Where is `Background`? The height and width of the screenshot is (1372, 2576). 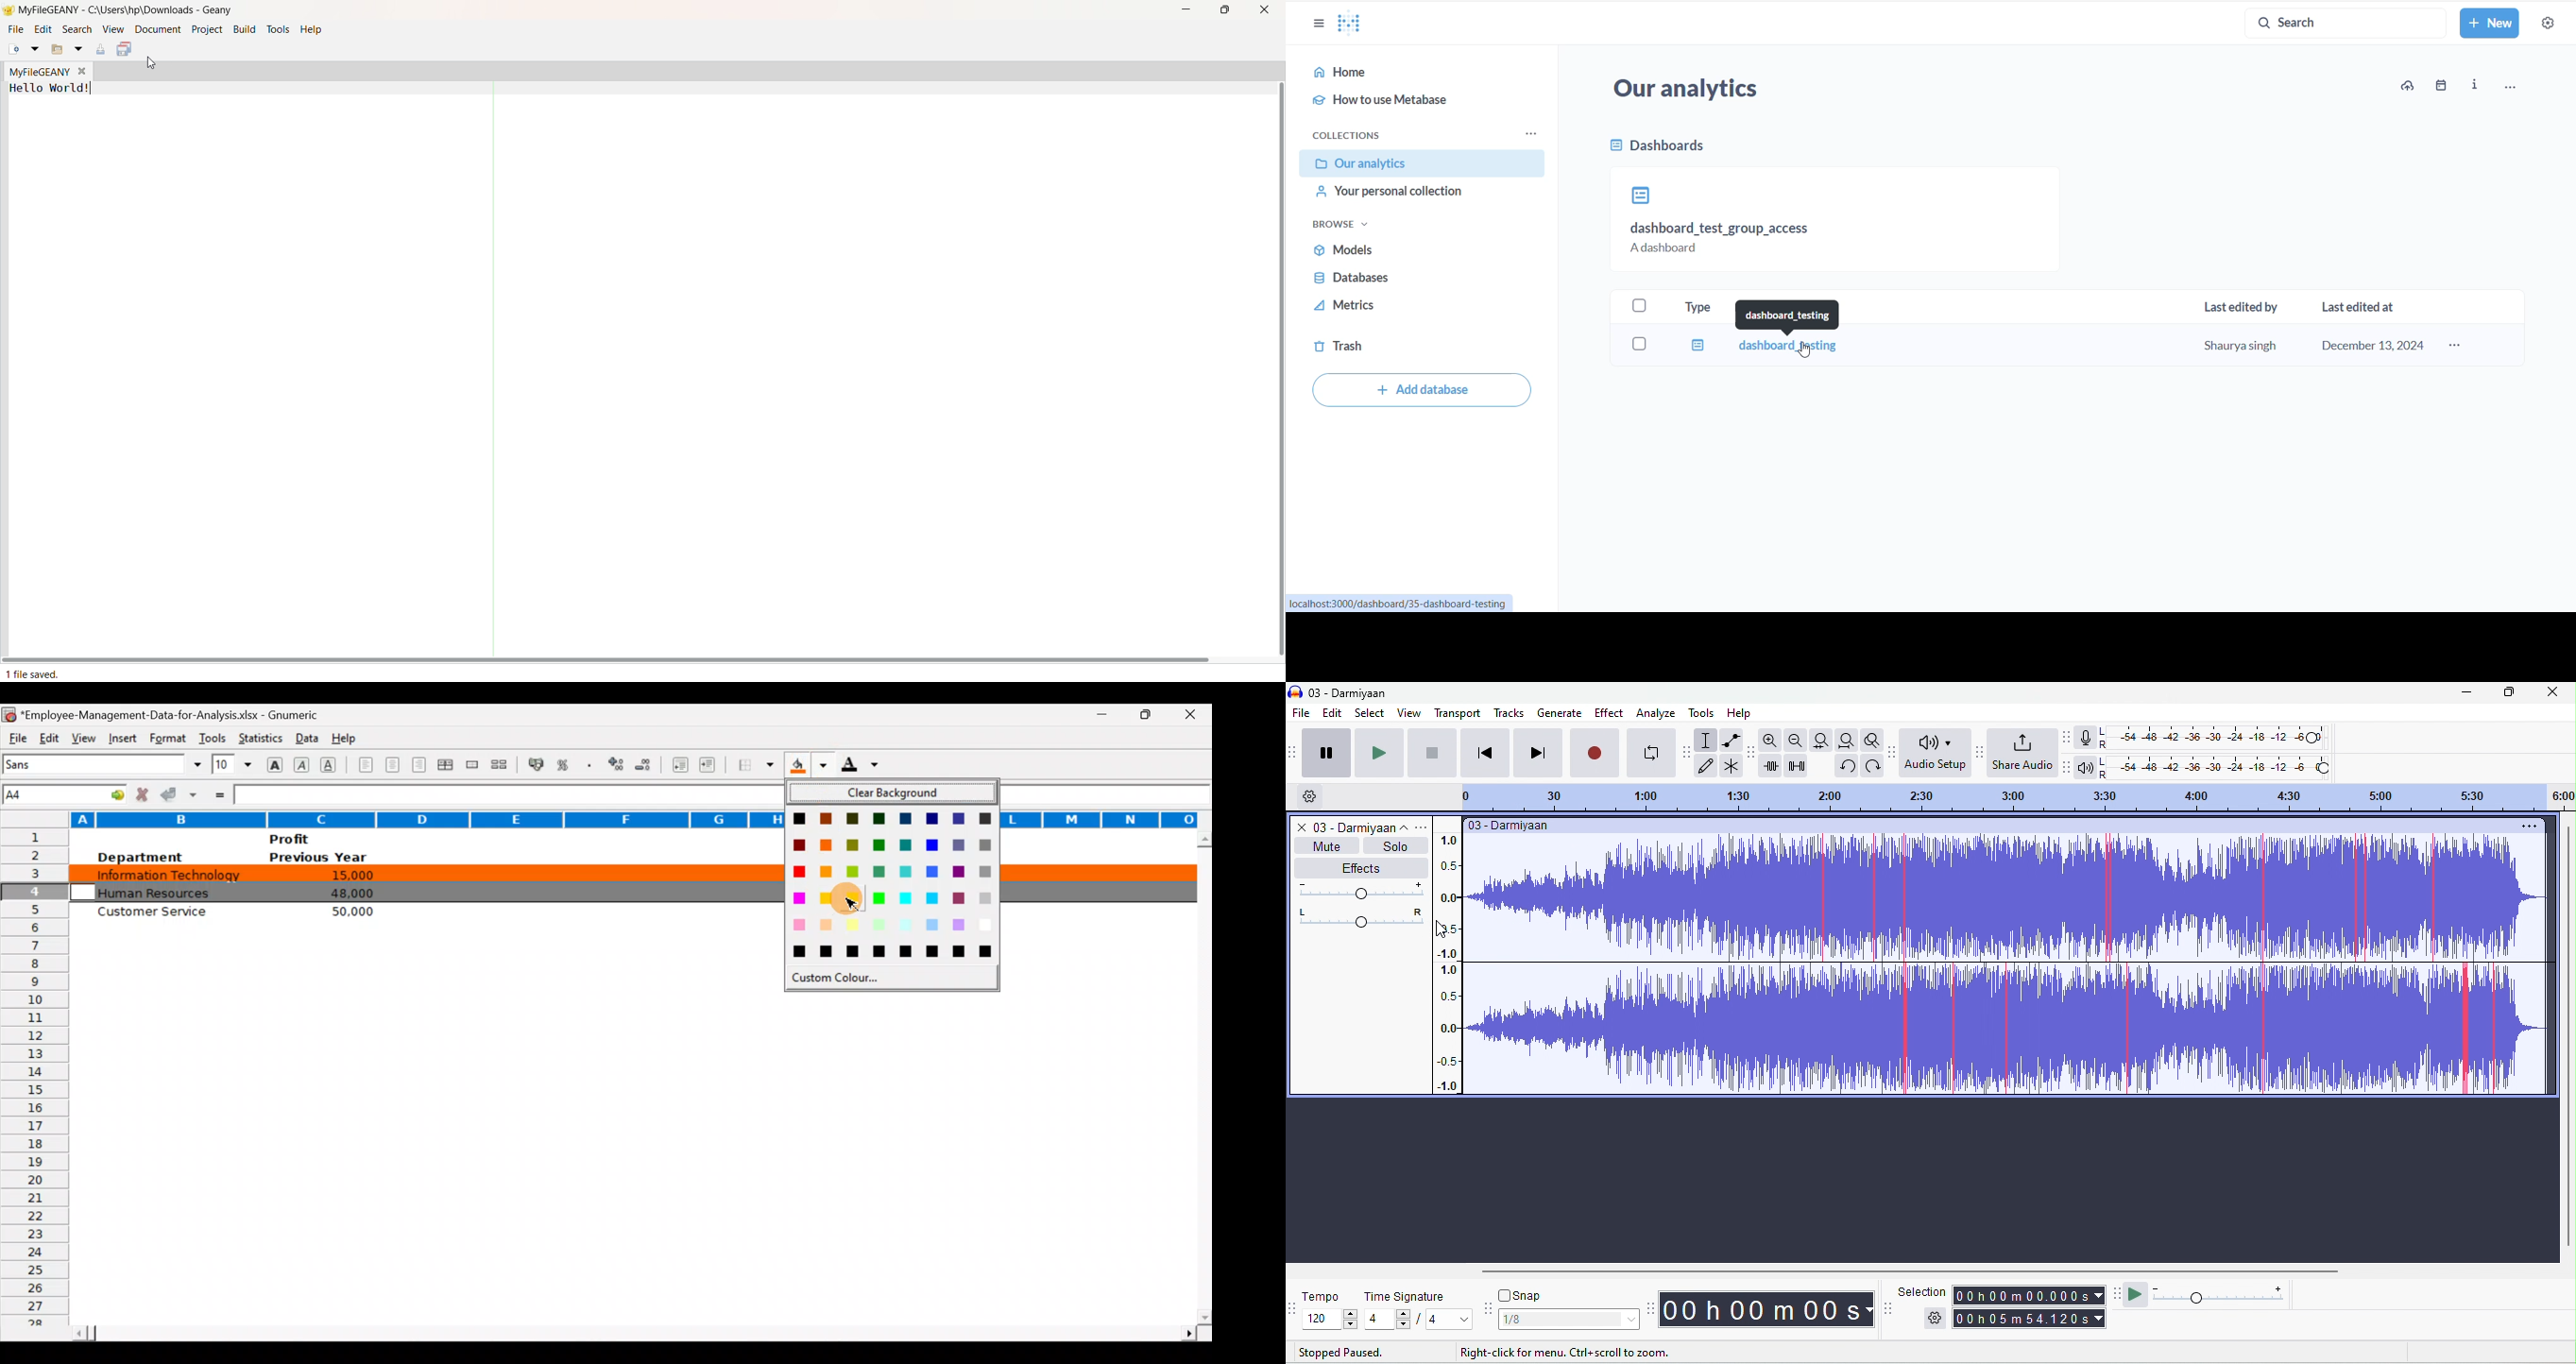
Background is located at coordinates (807, 769).